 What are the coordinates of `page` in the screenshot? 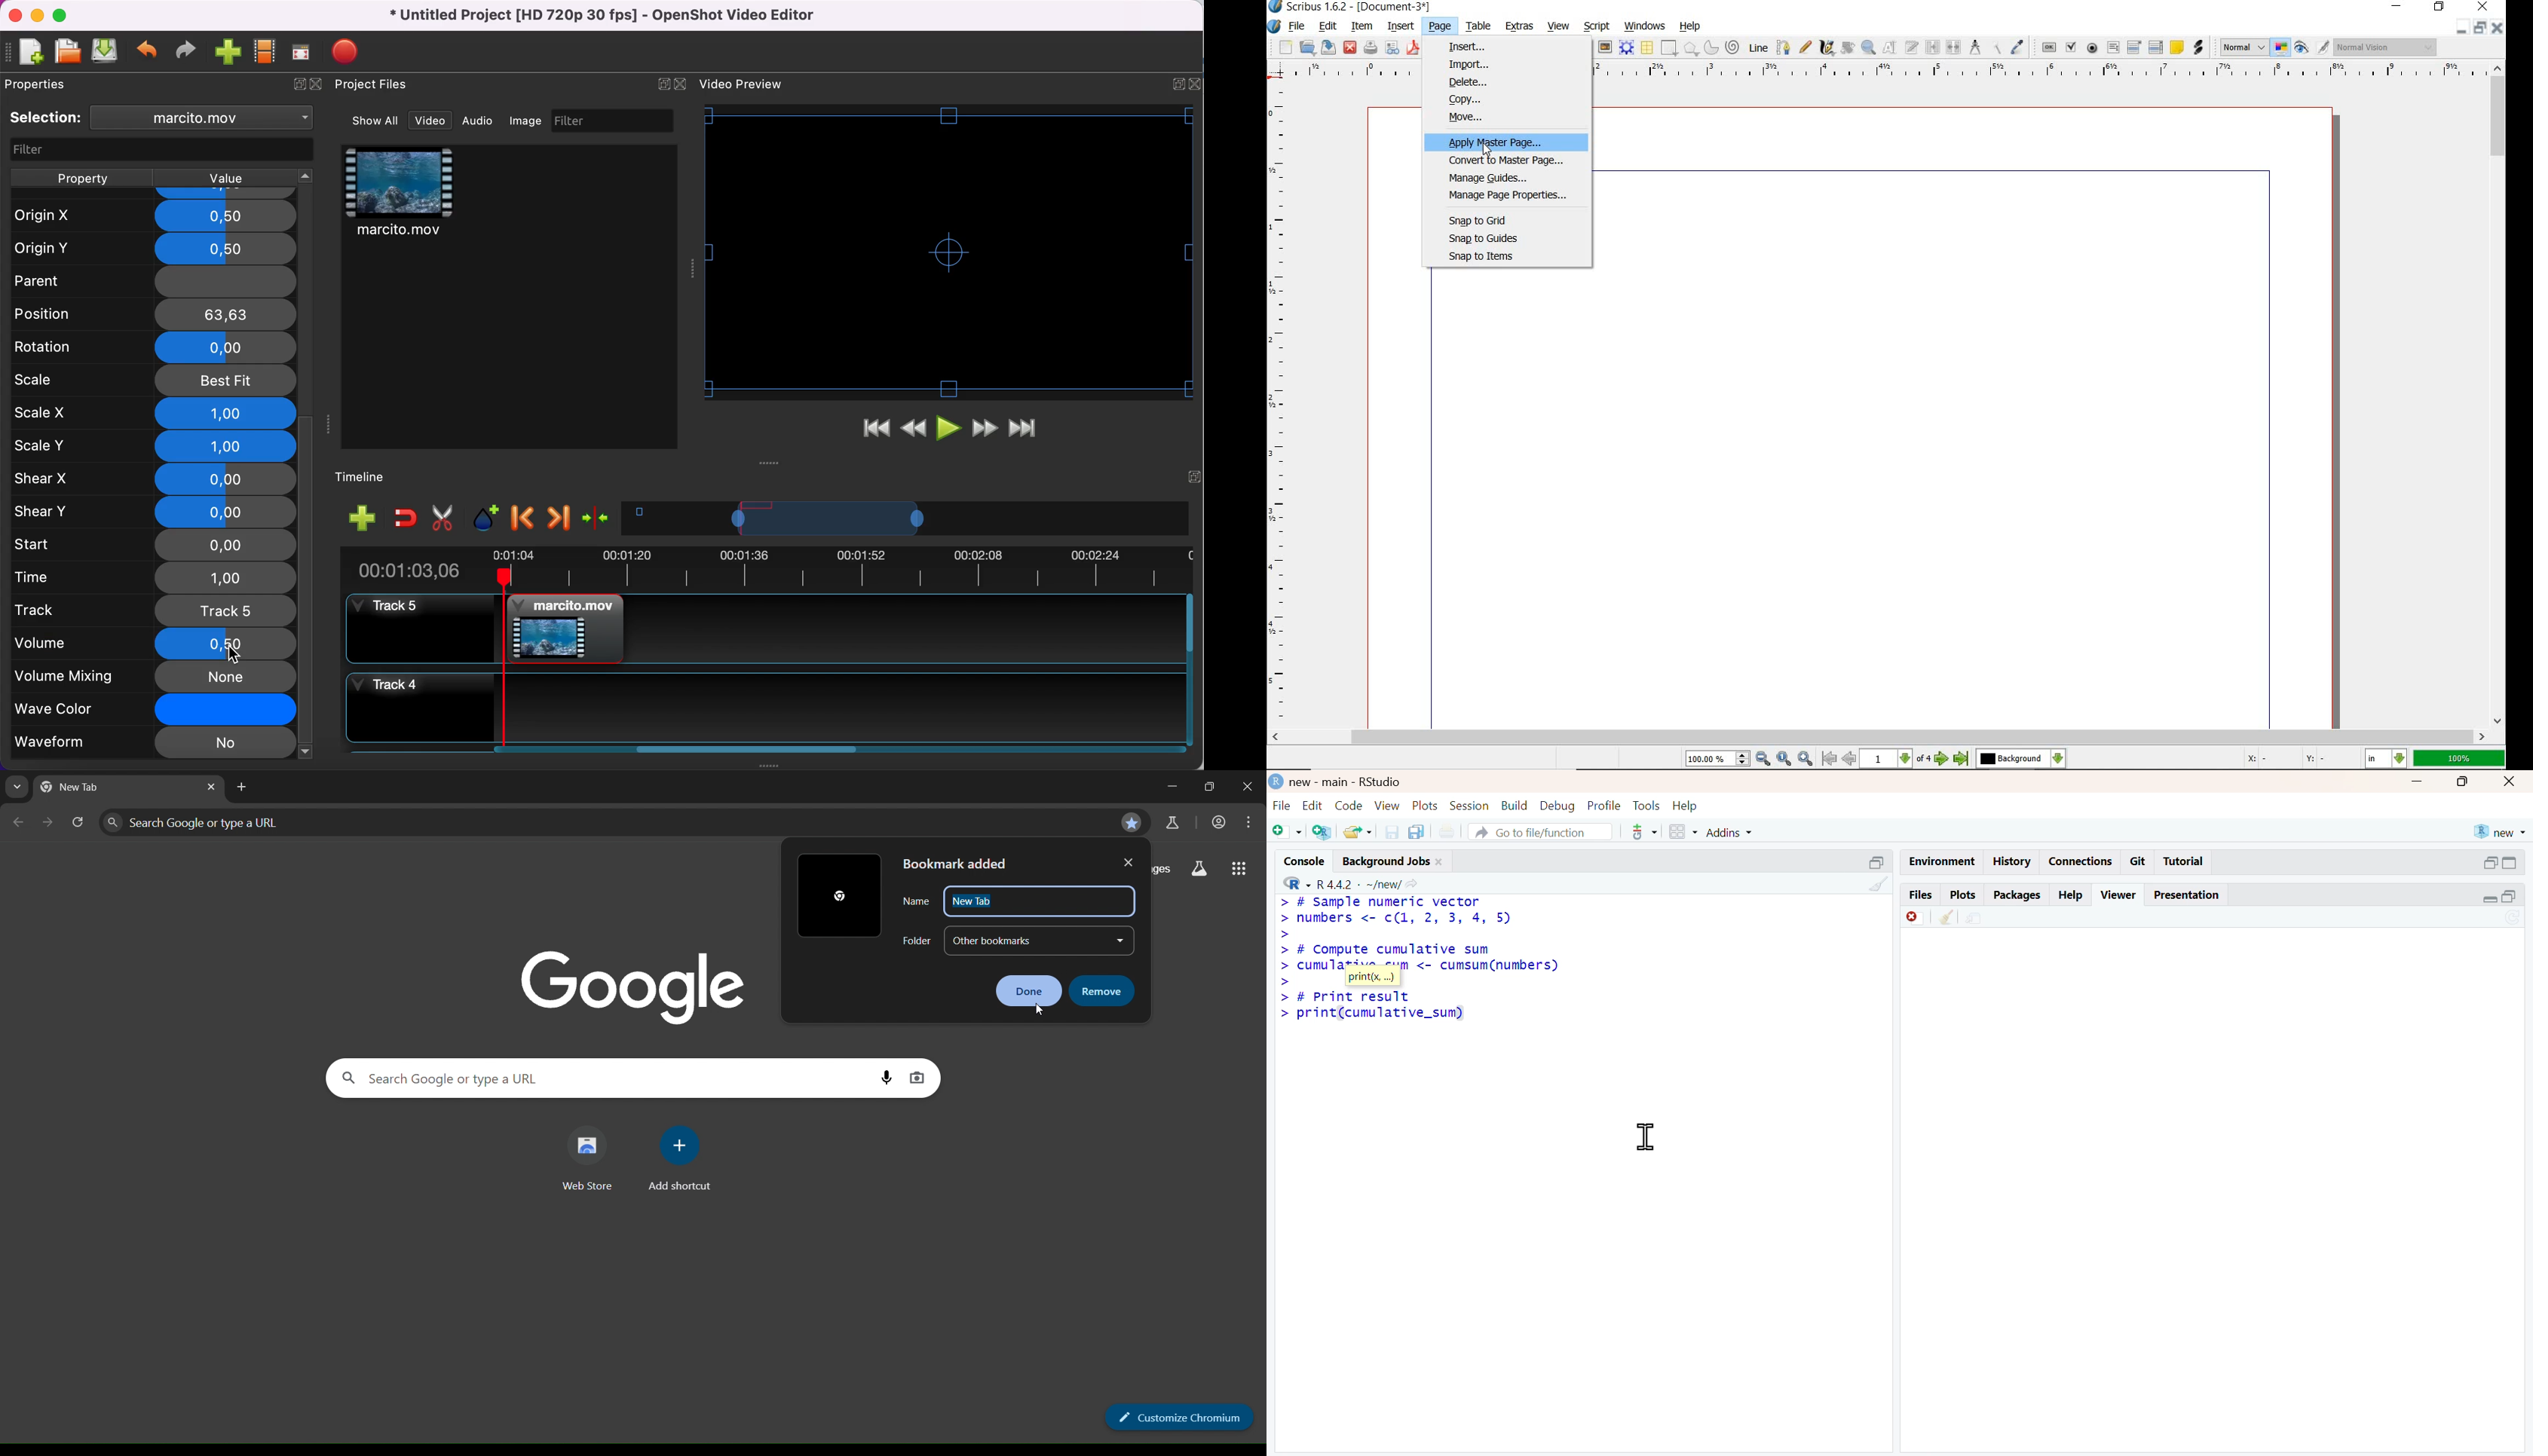 It's located at (1437, 25).